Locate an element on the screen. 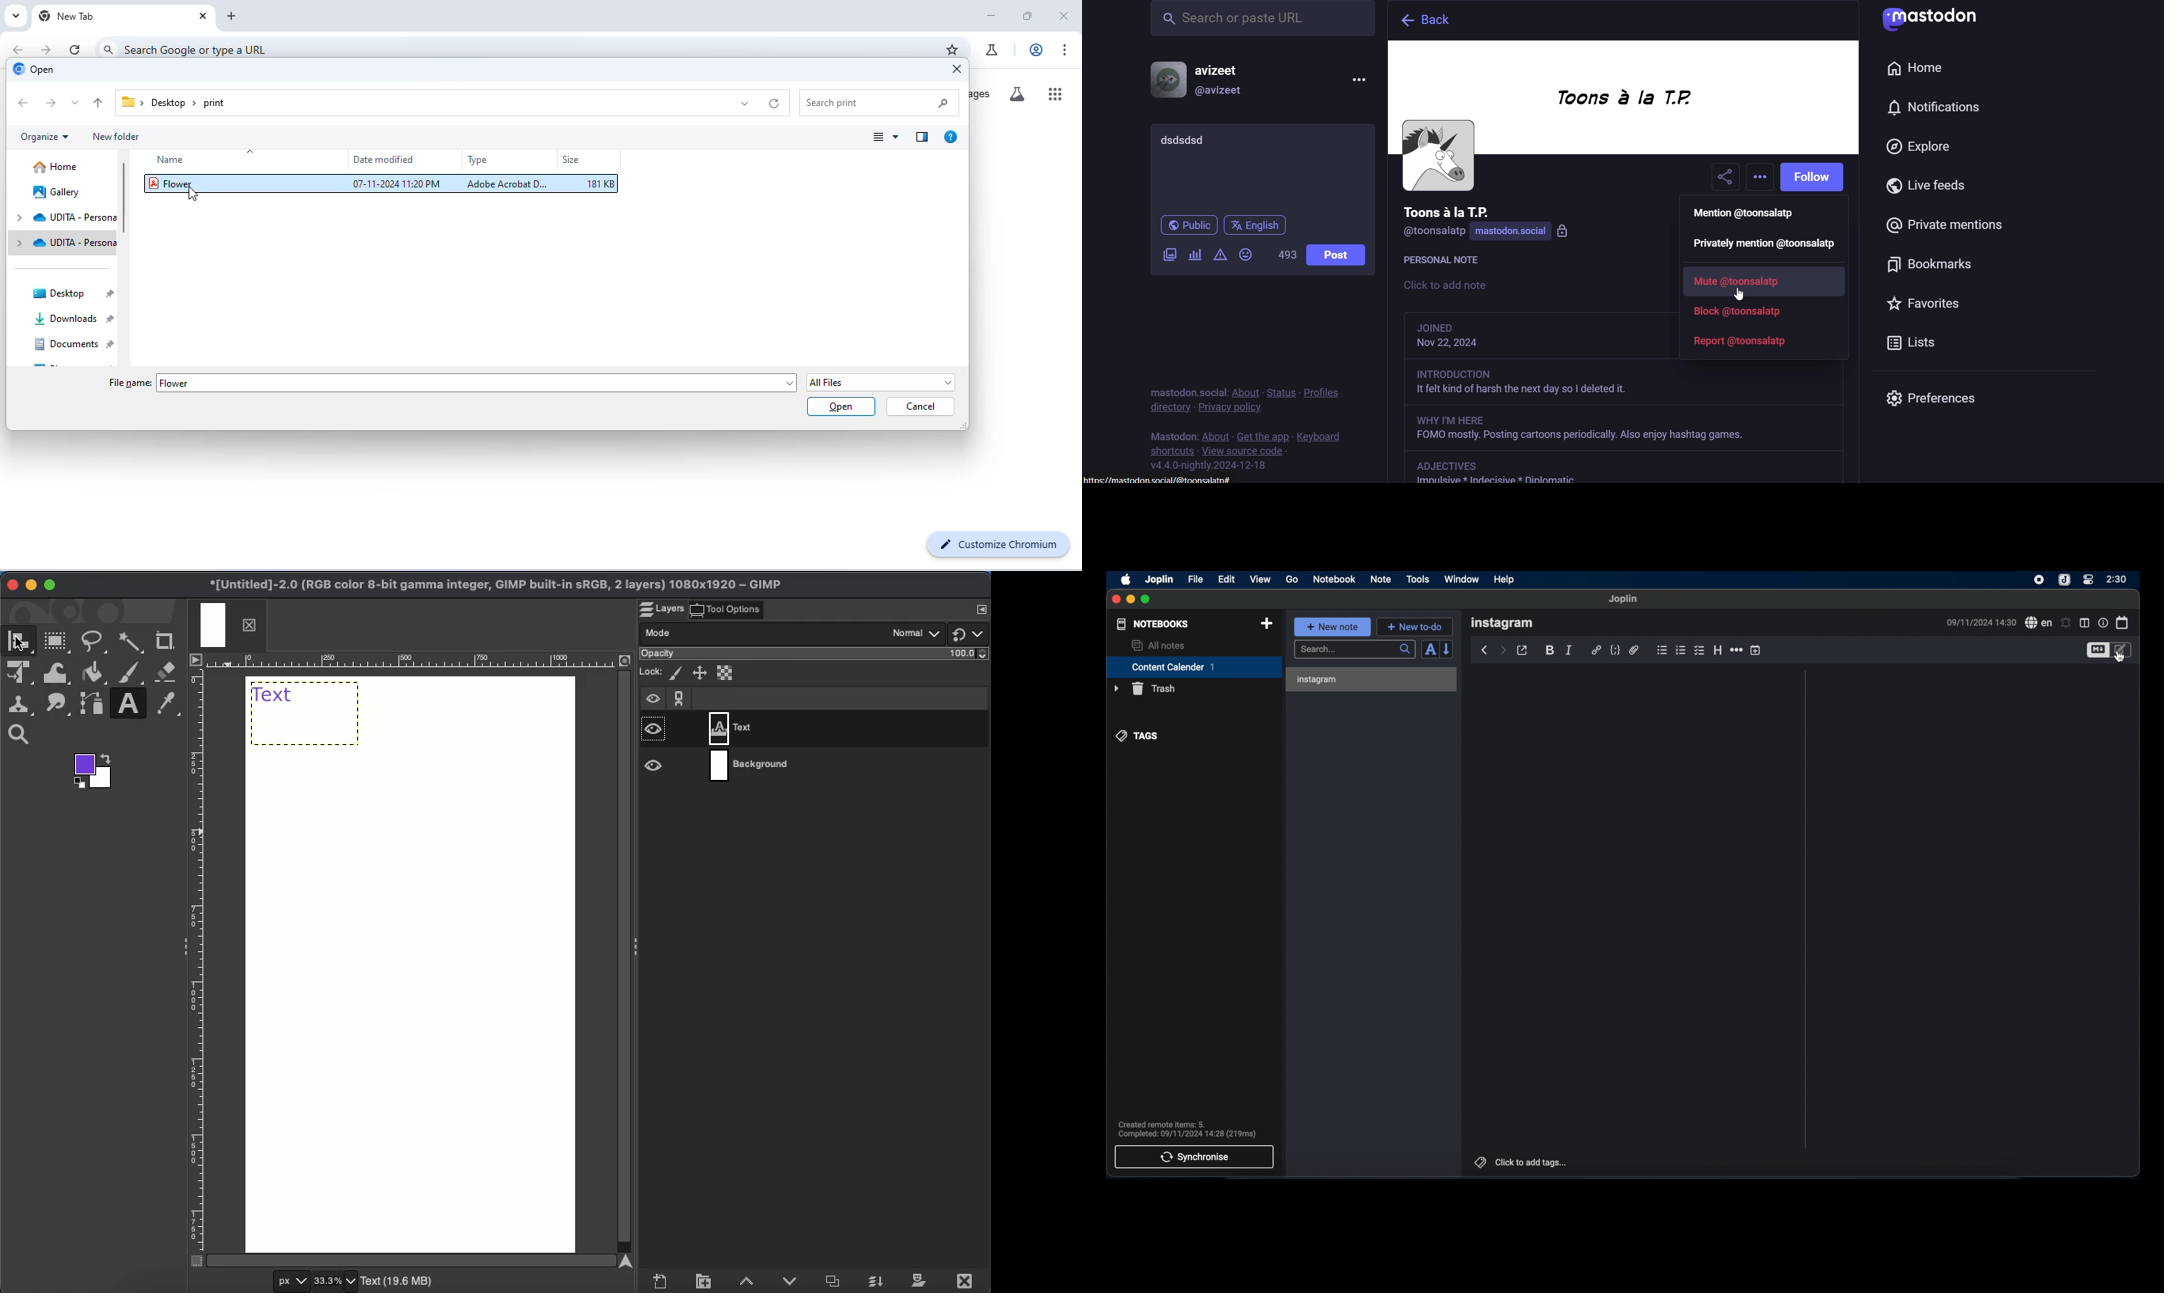 This screenshot has height=1316, width=2184. keyboard is located at coordinates (1326, 436).